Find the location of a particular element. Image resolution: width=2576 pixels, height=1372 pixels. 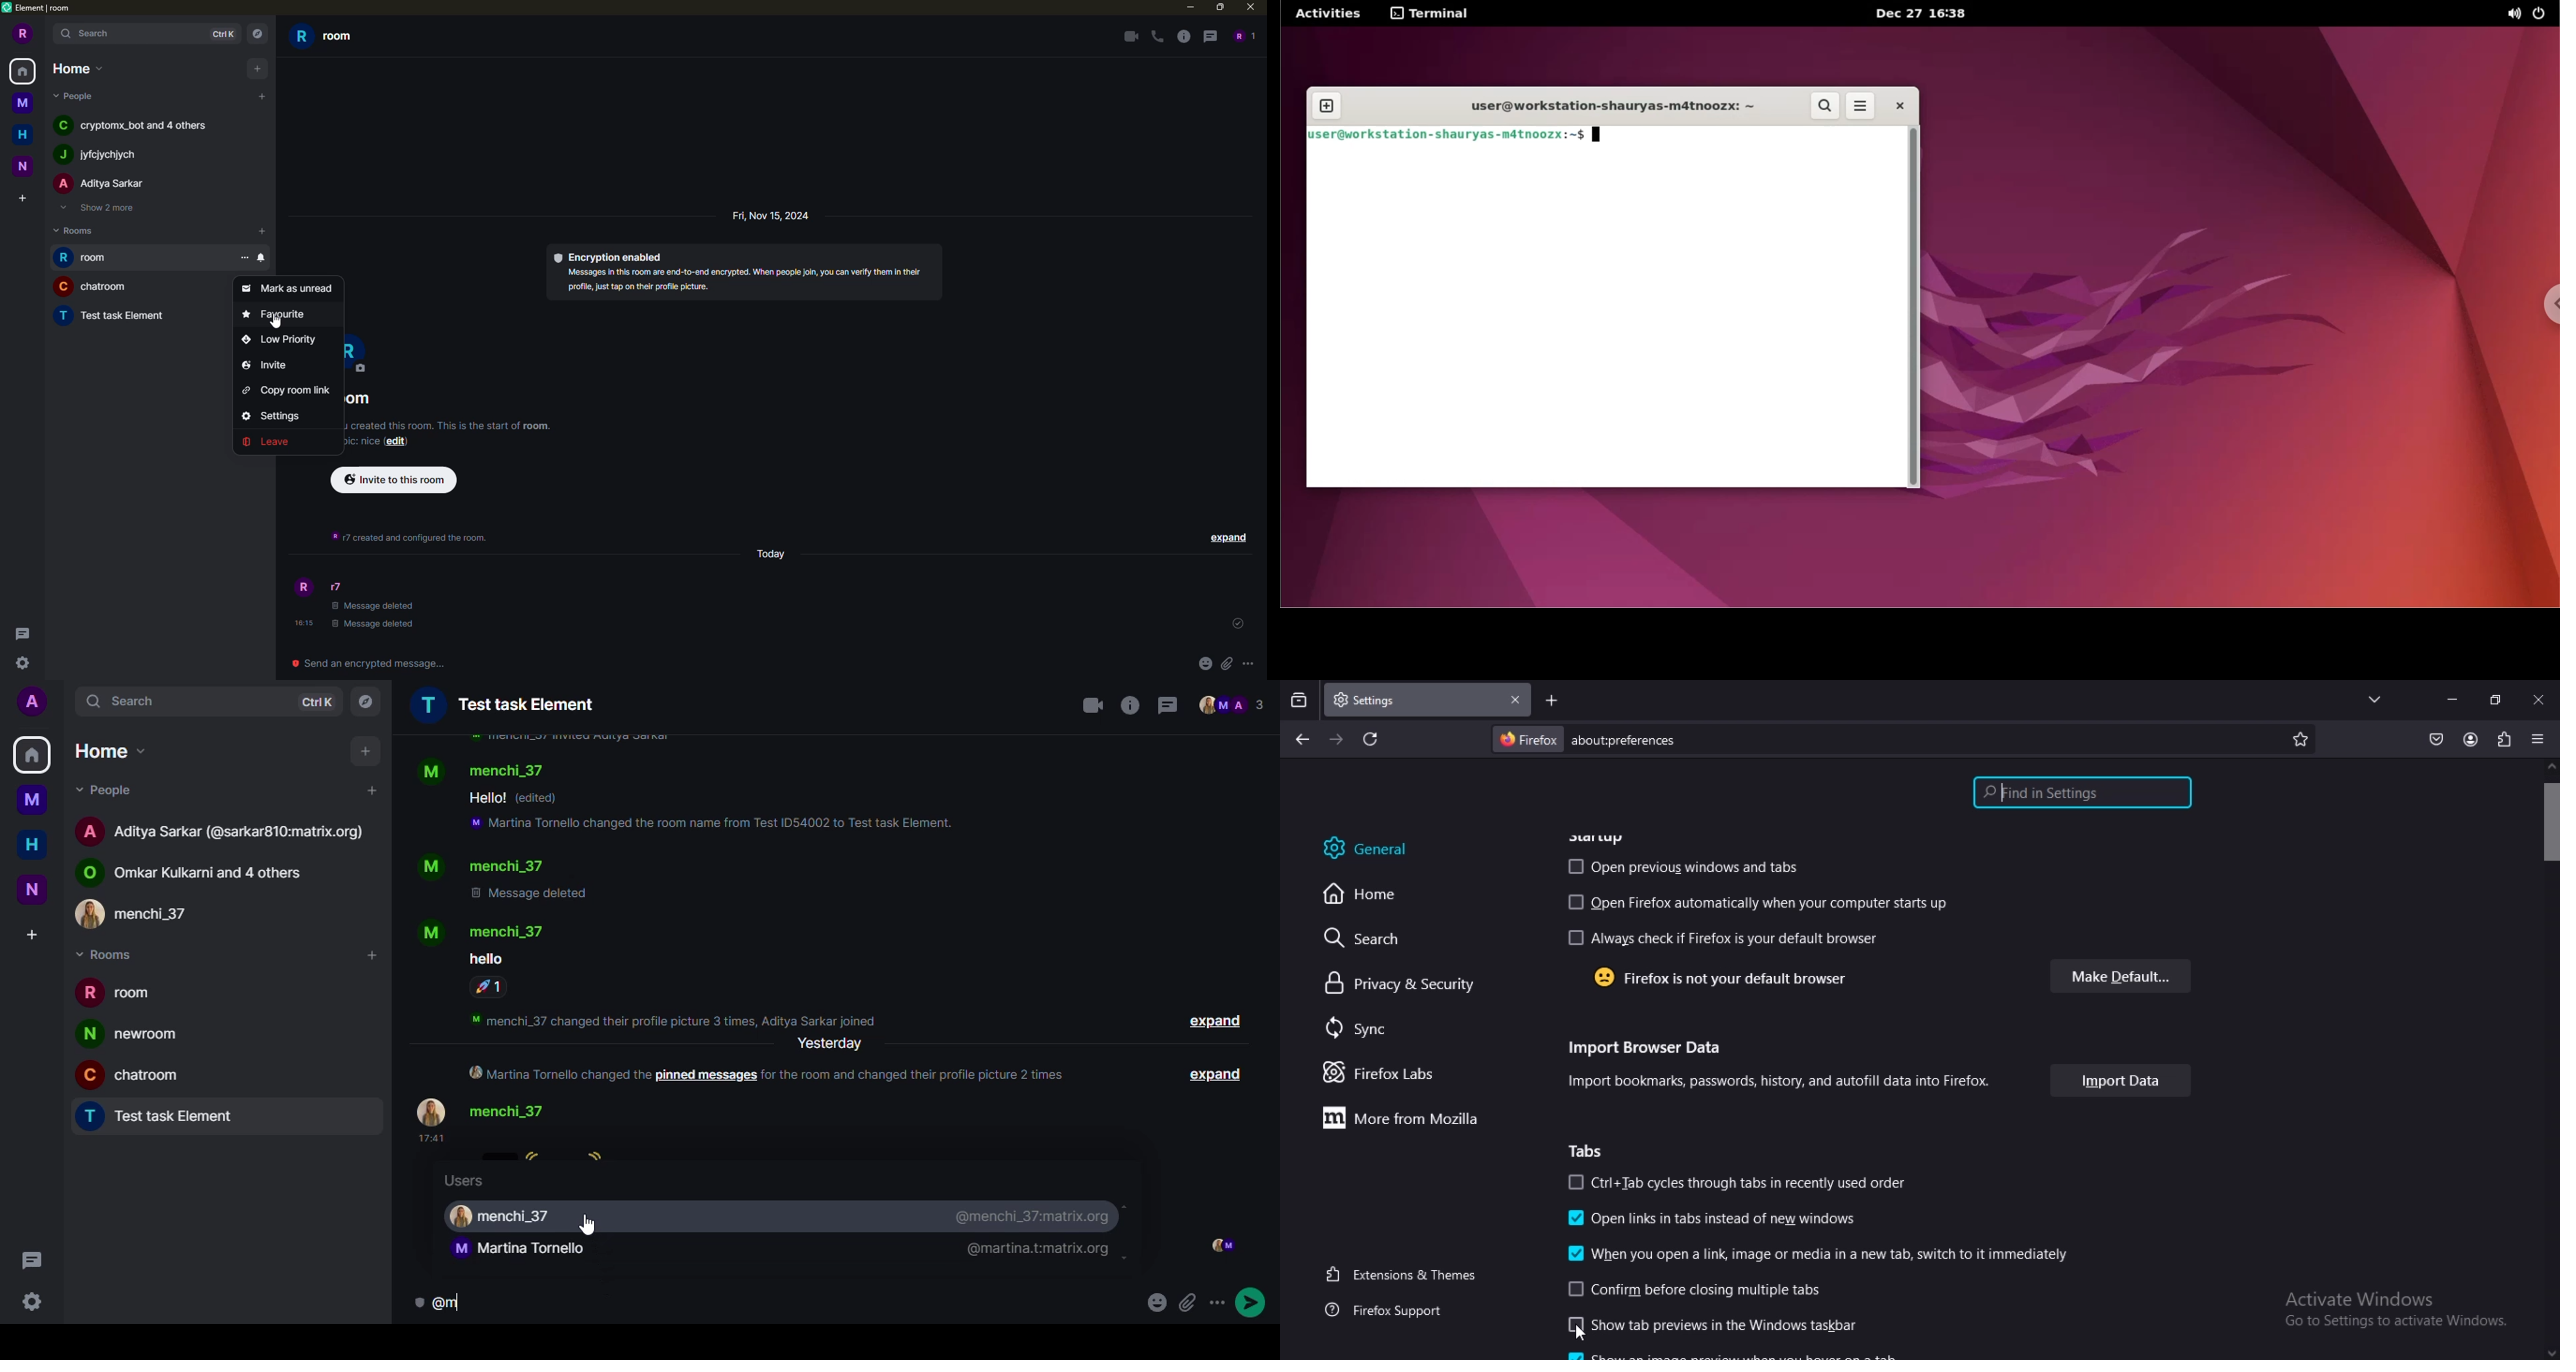

new tab is located at coordinates (1325, 106).